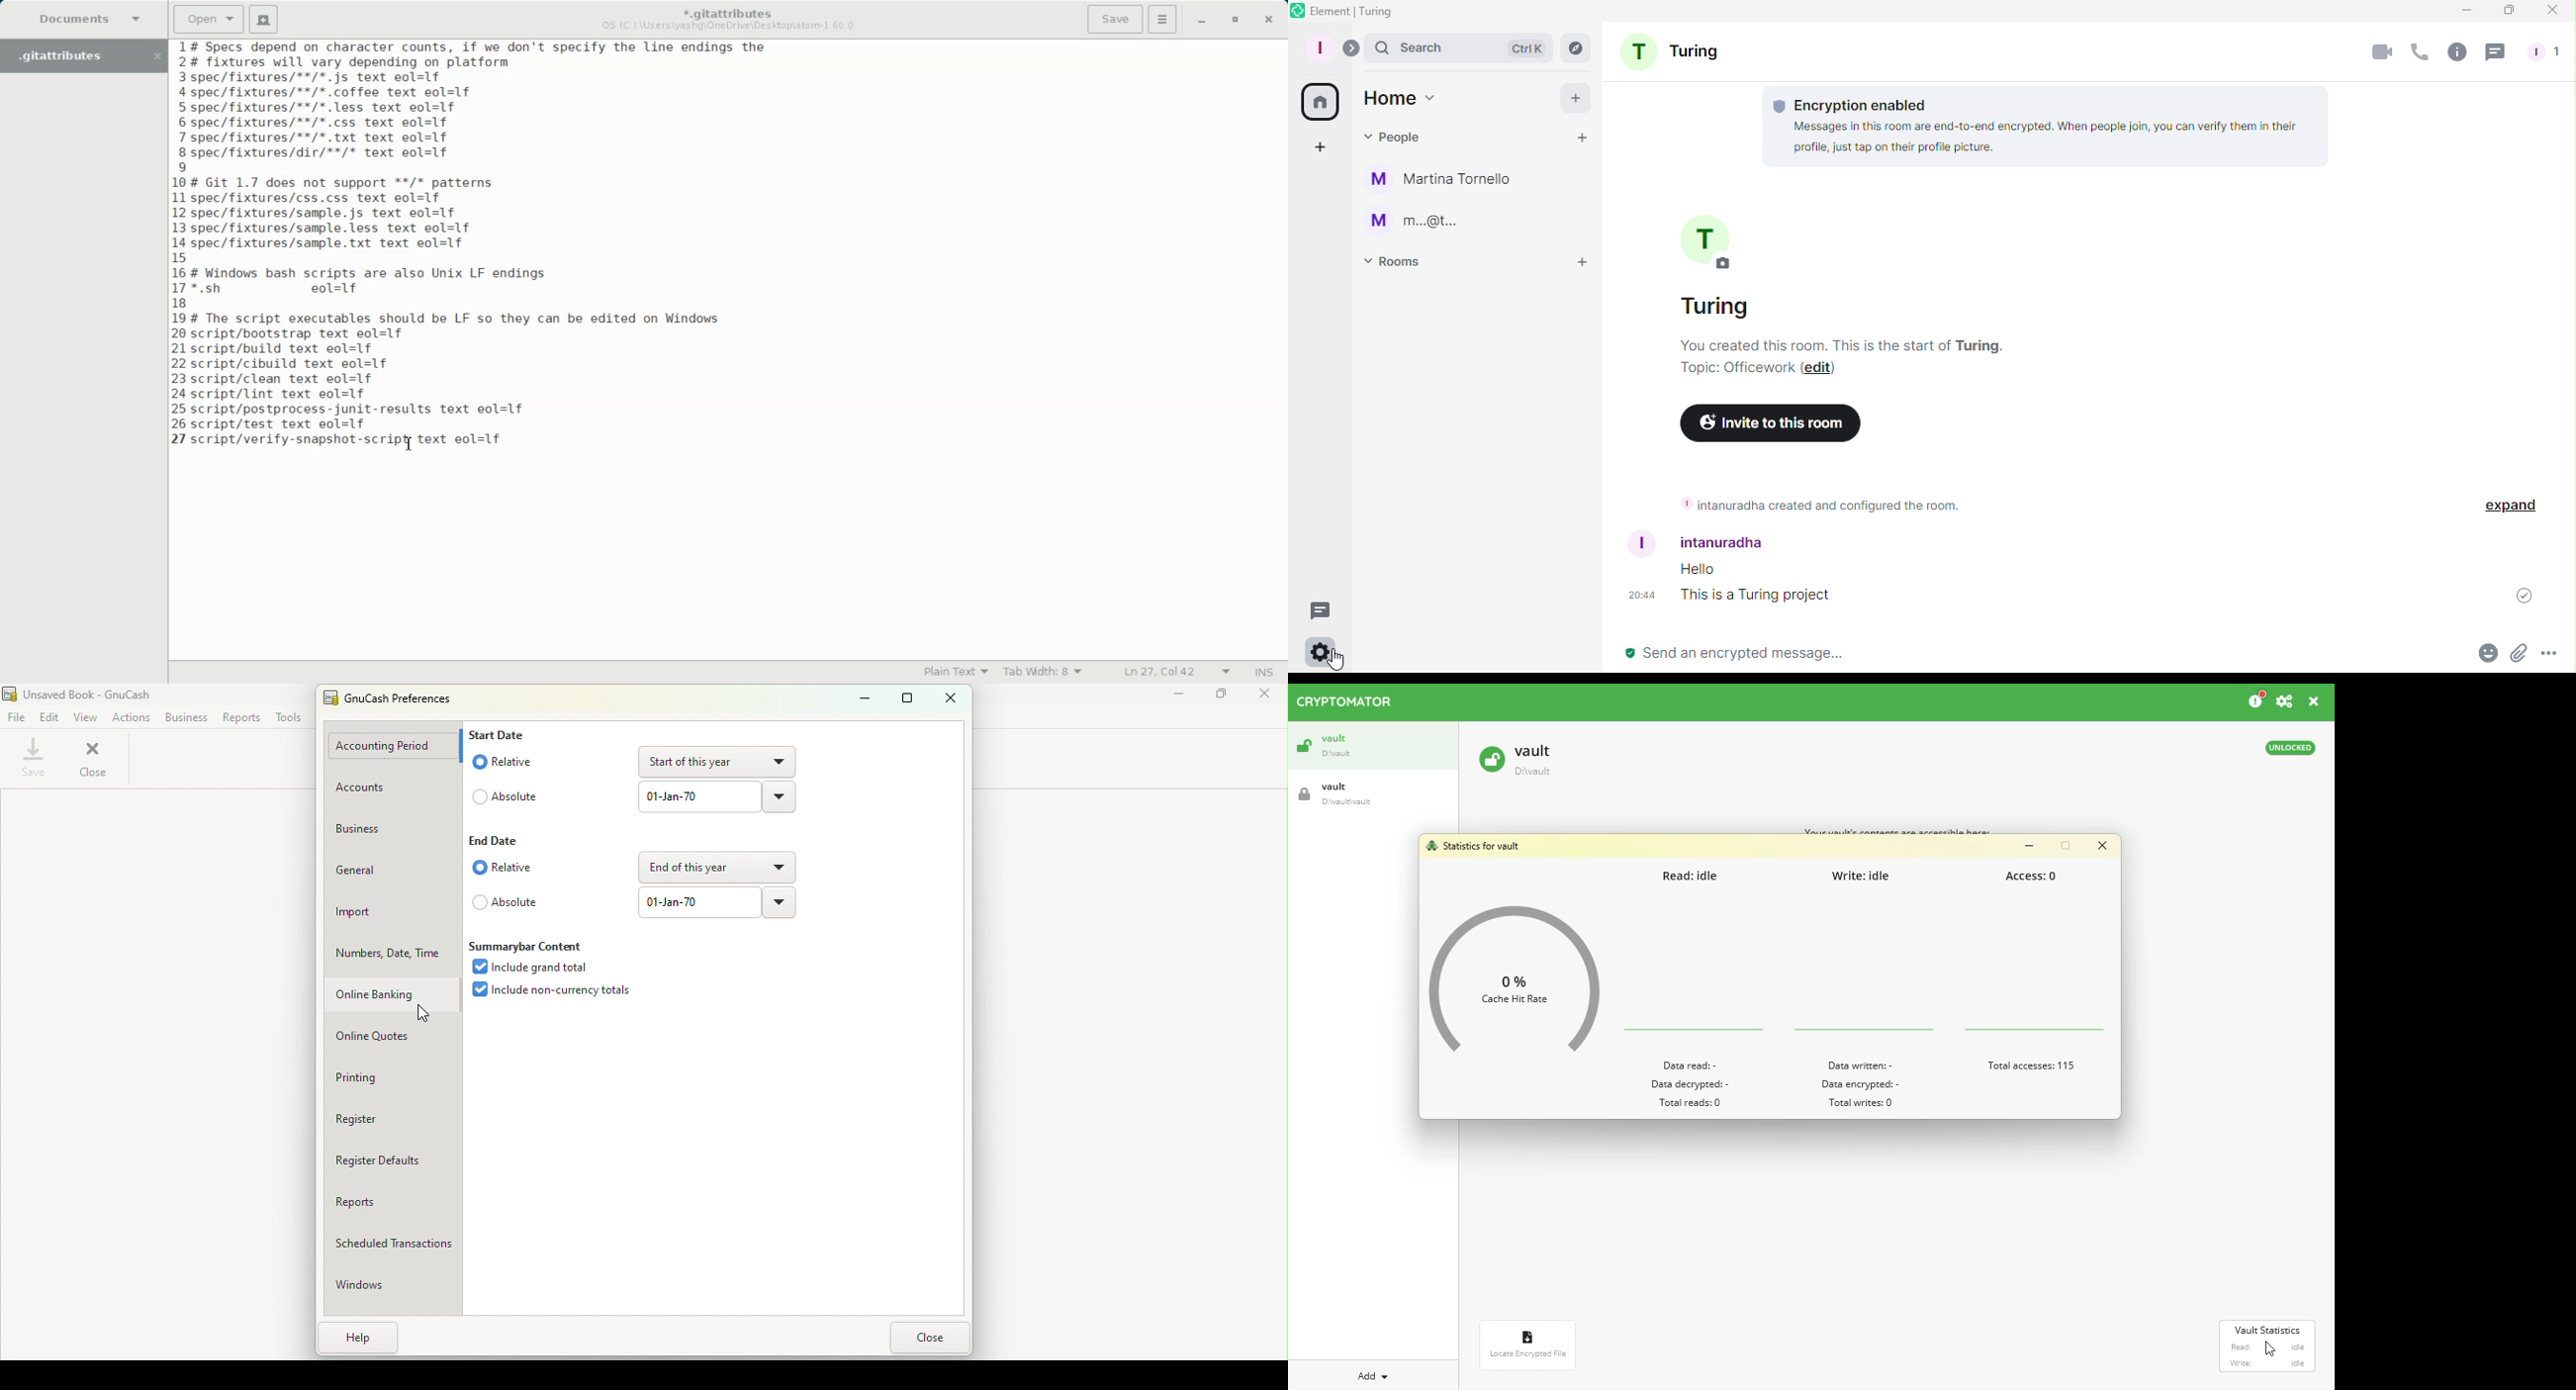  I want to click on Invite to this room, so click(1767, 424).